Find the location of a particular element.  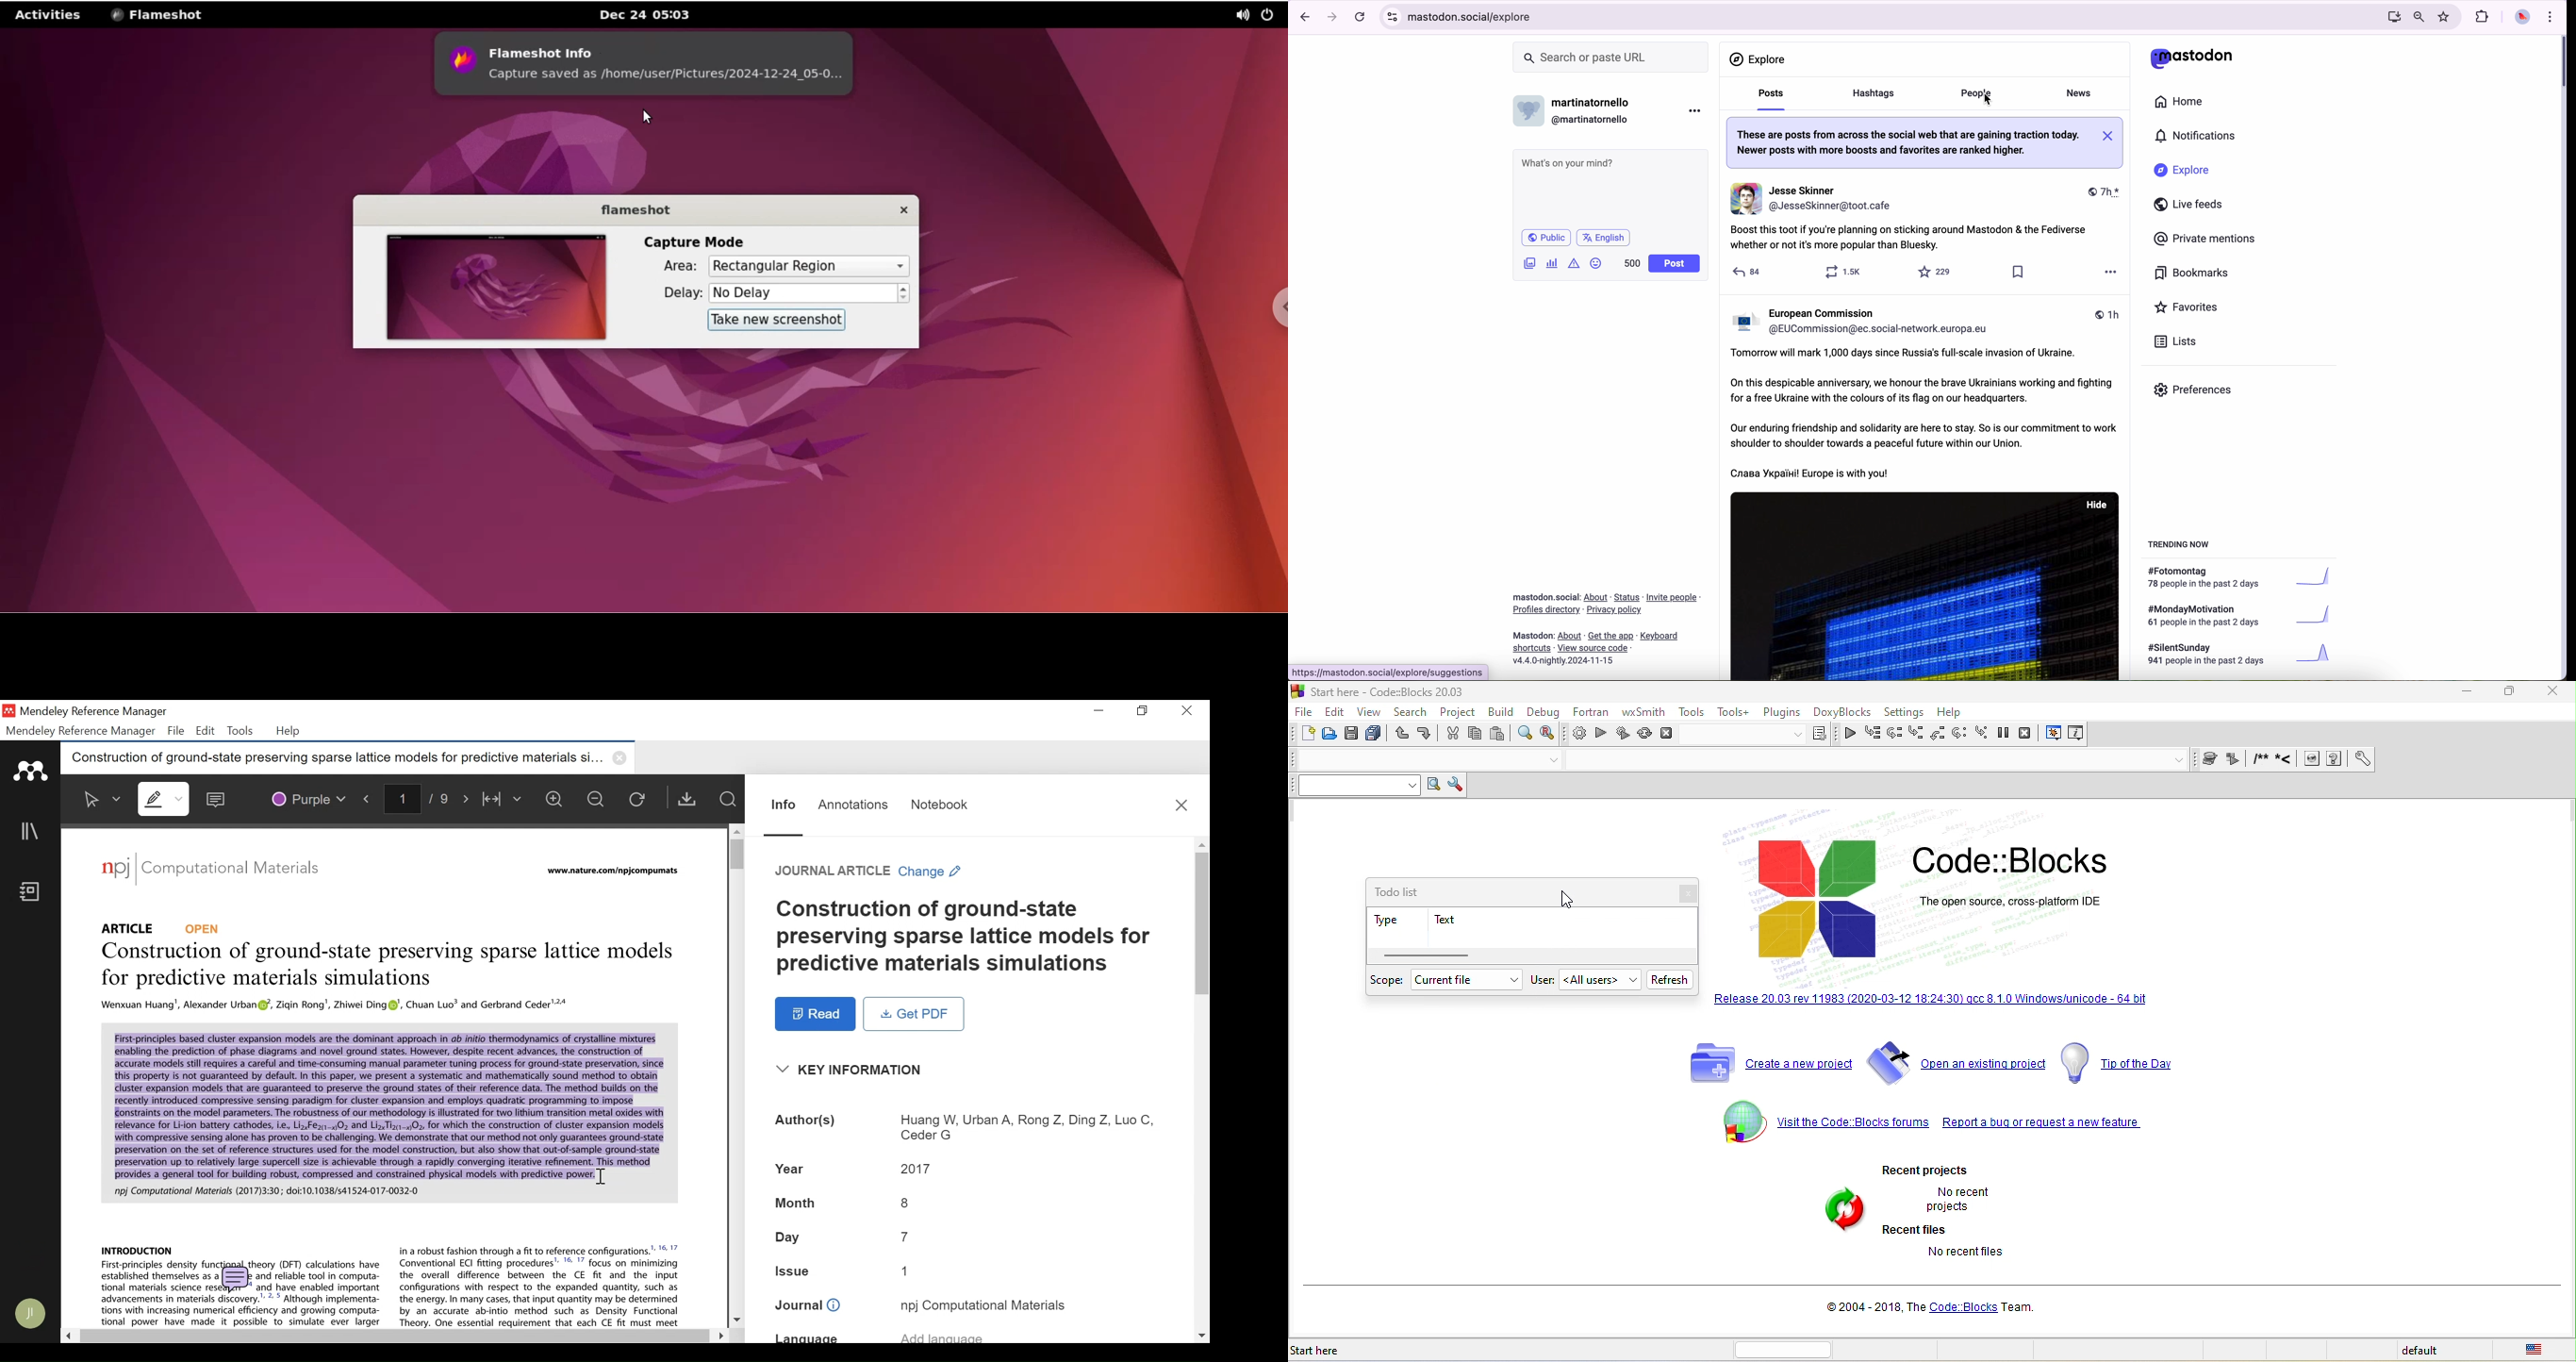

posts is located at coordinates (1769, 98).